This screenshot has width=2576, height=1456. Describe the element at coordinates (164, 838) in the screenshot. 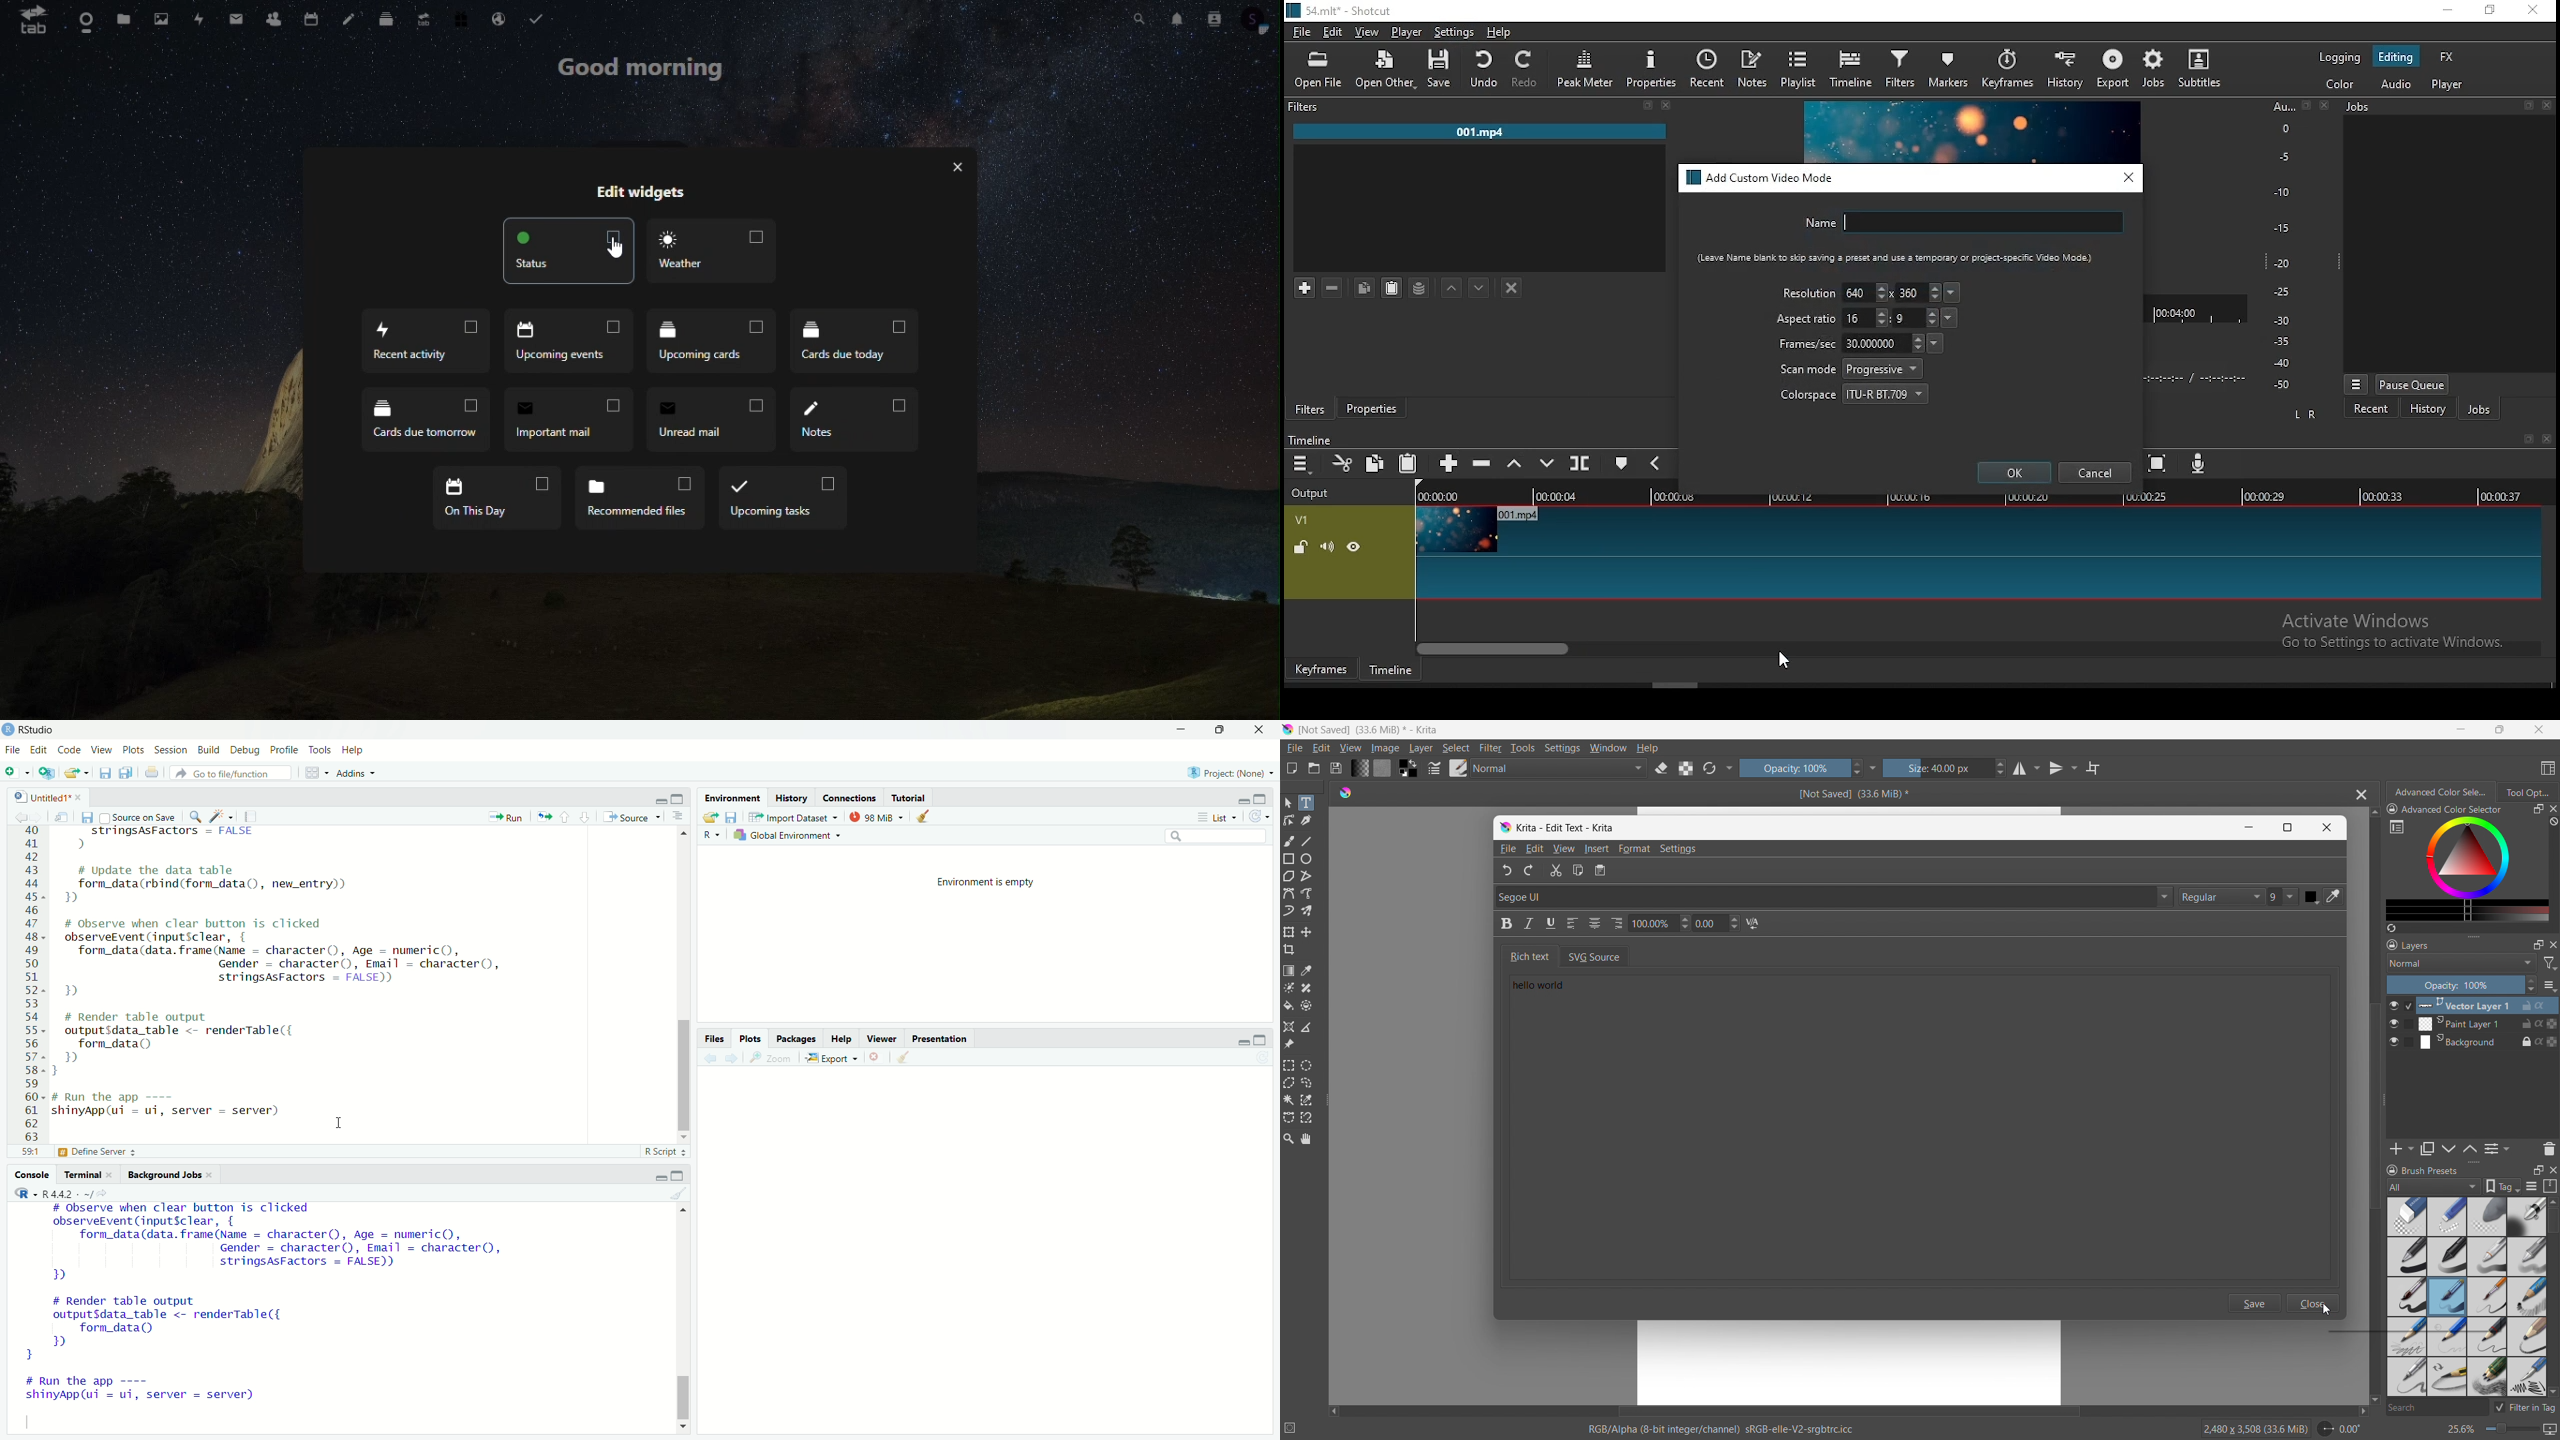

I see `string code` at that location.